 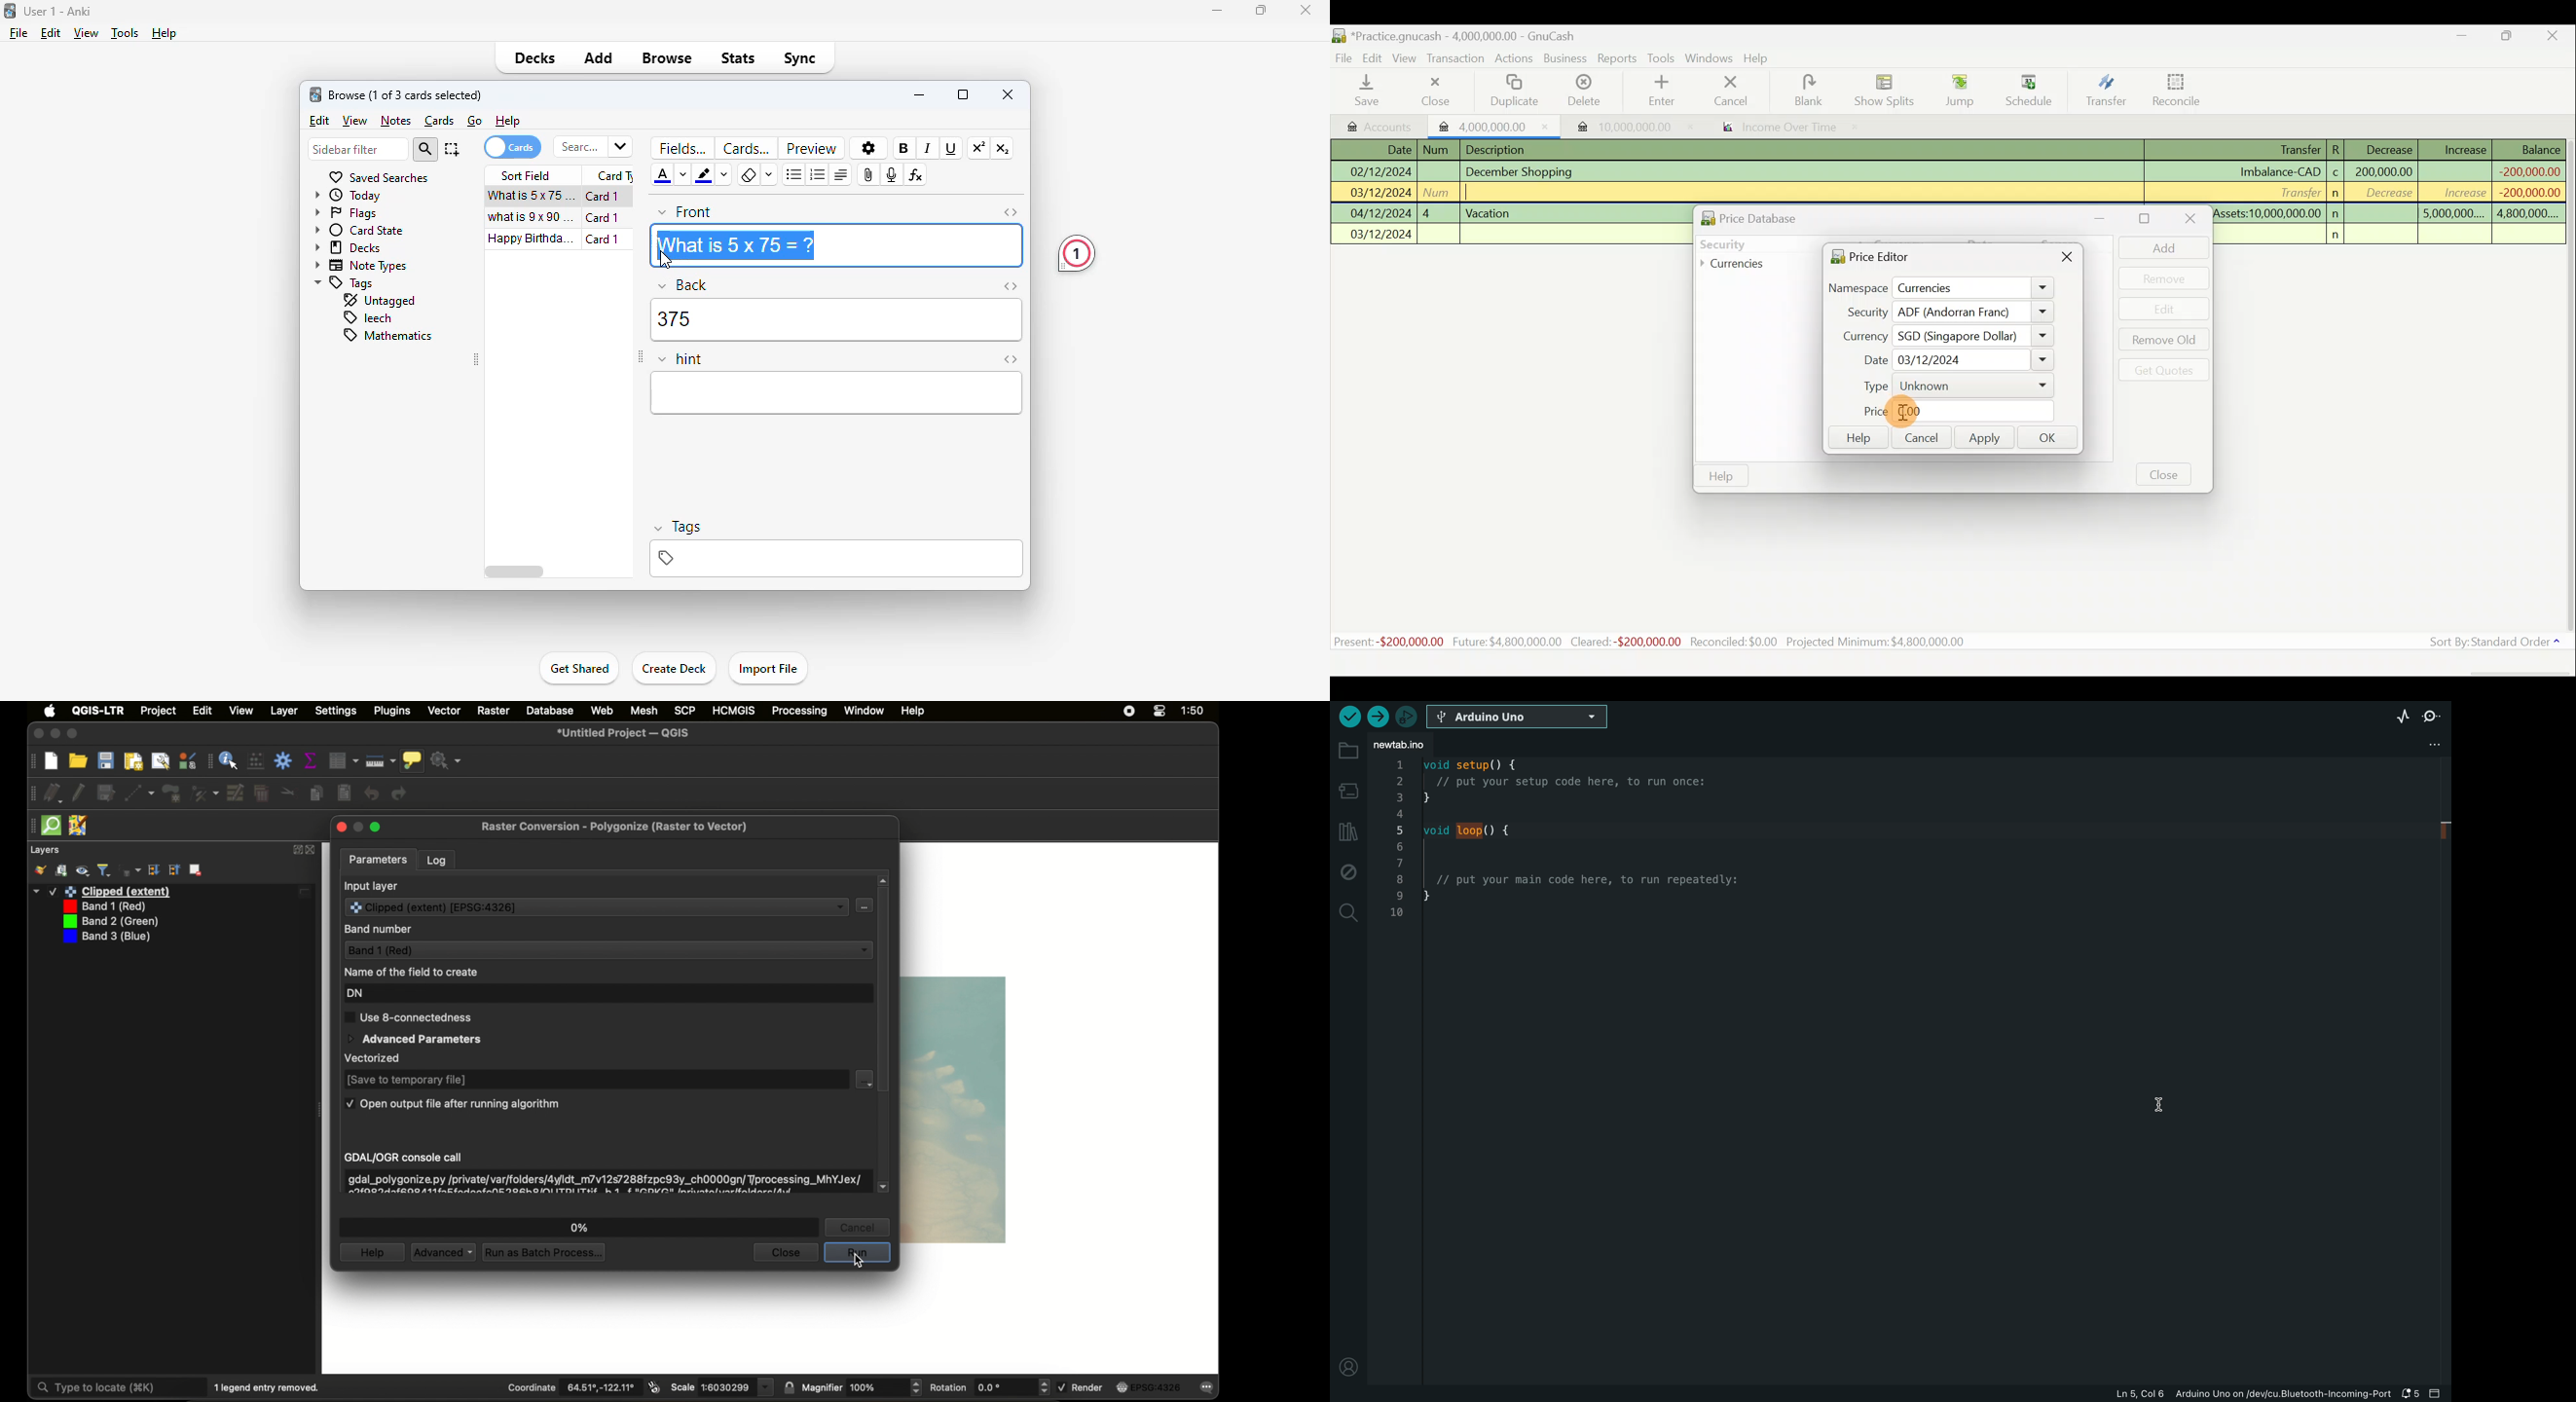 I want to click on Price editor, so click(x=1866, y=256).